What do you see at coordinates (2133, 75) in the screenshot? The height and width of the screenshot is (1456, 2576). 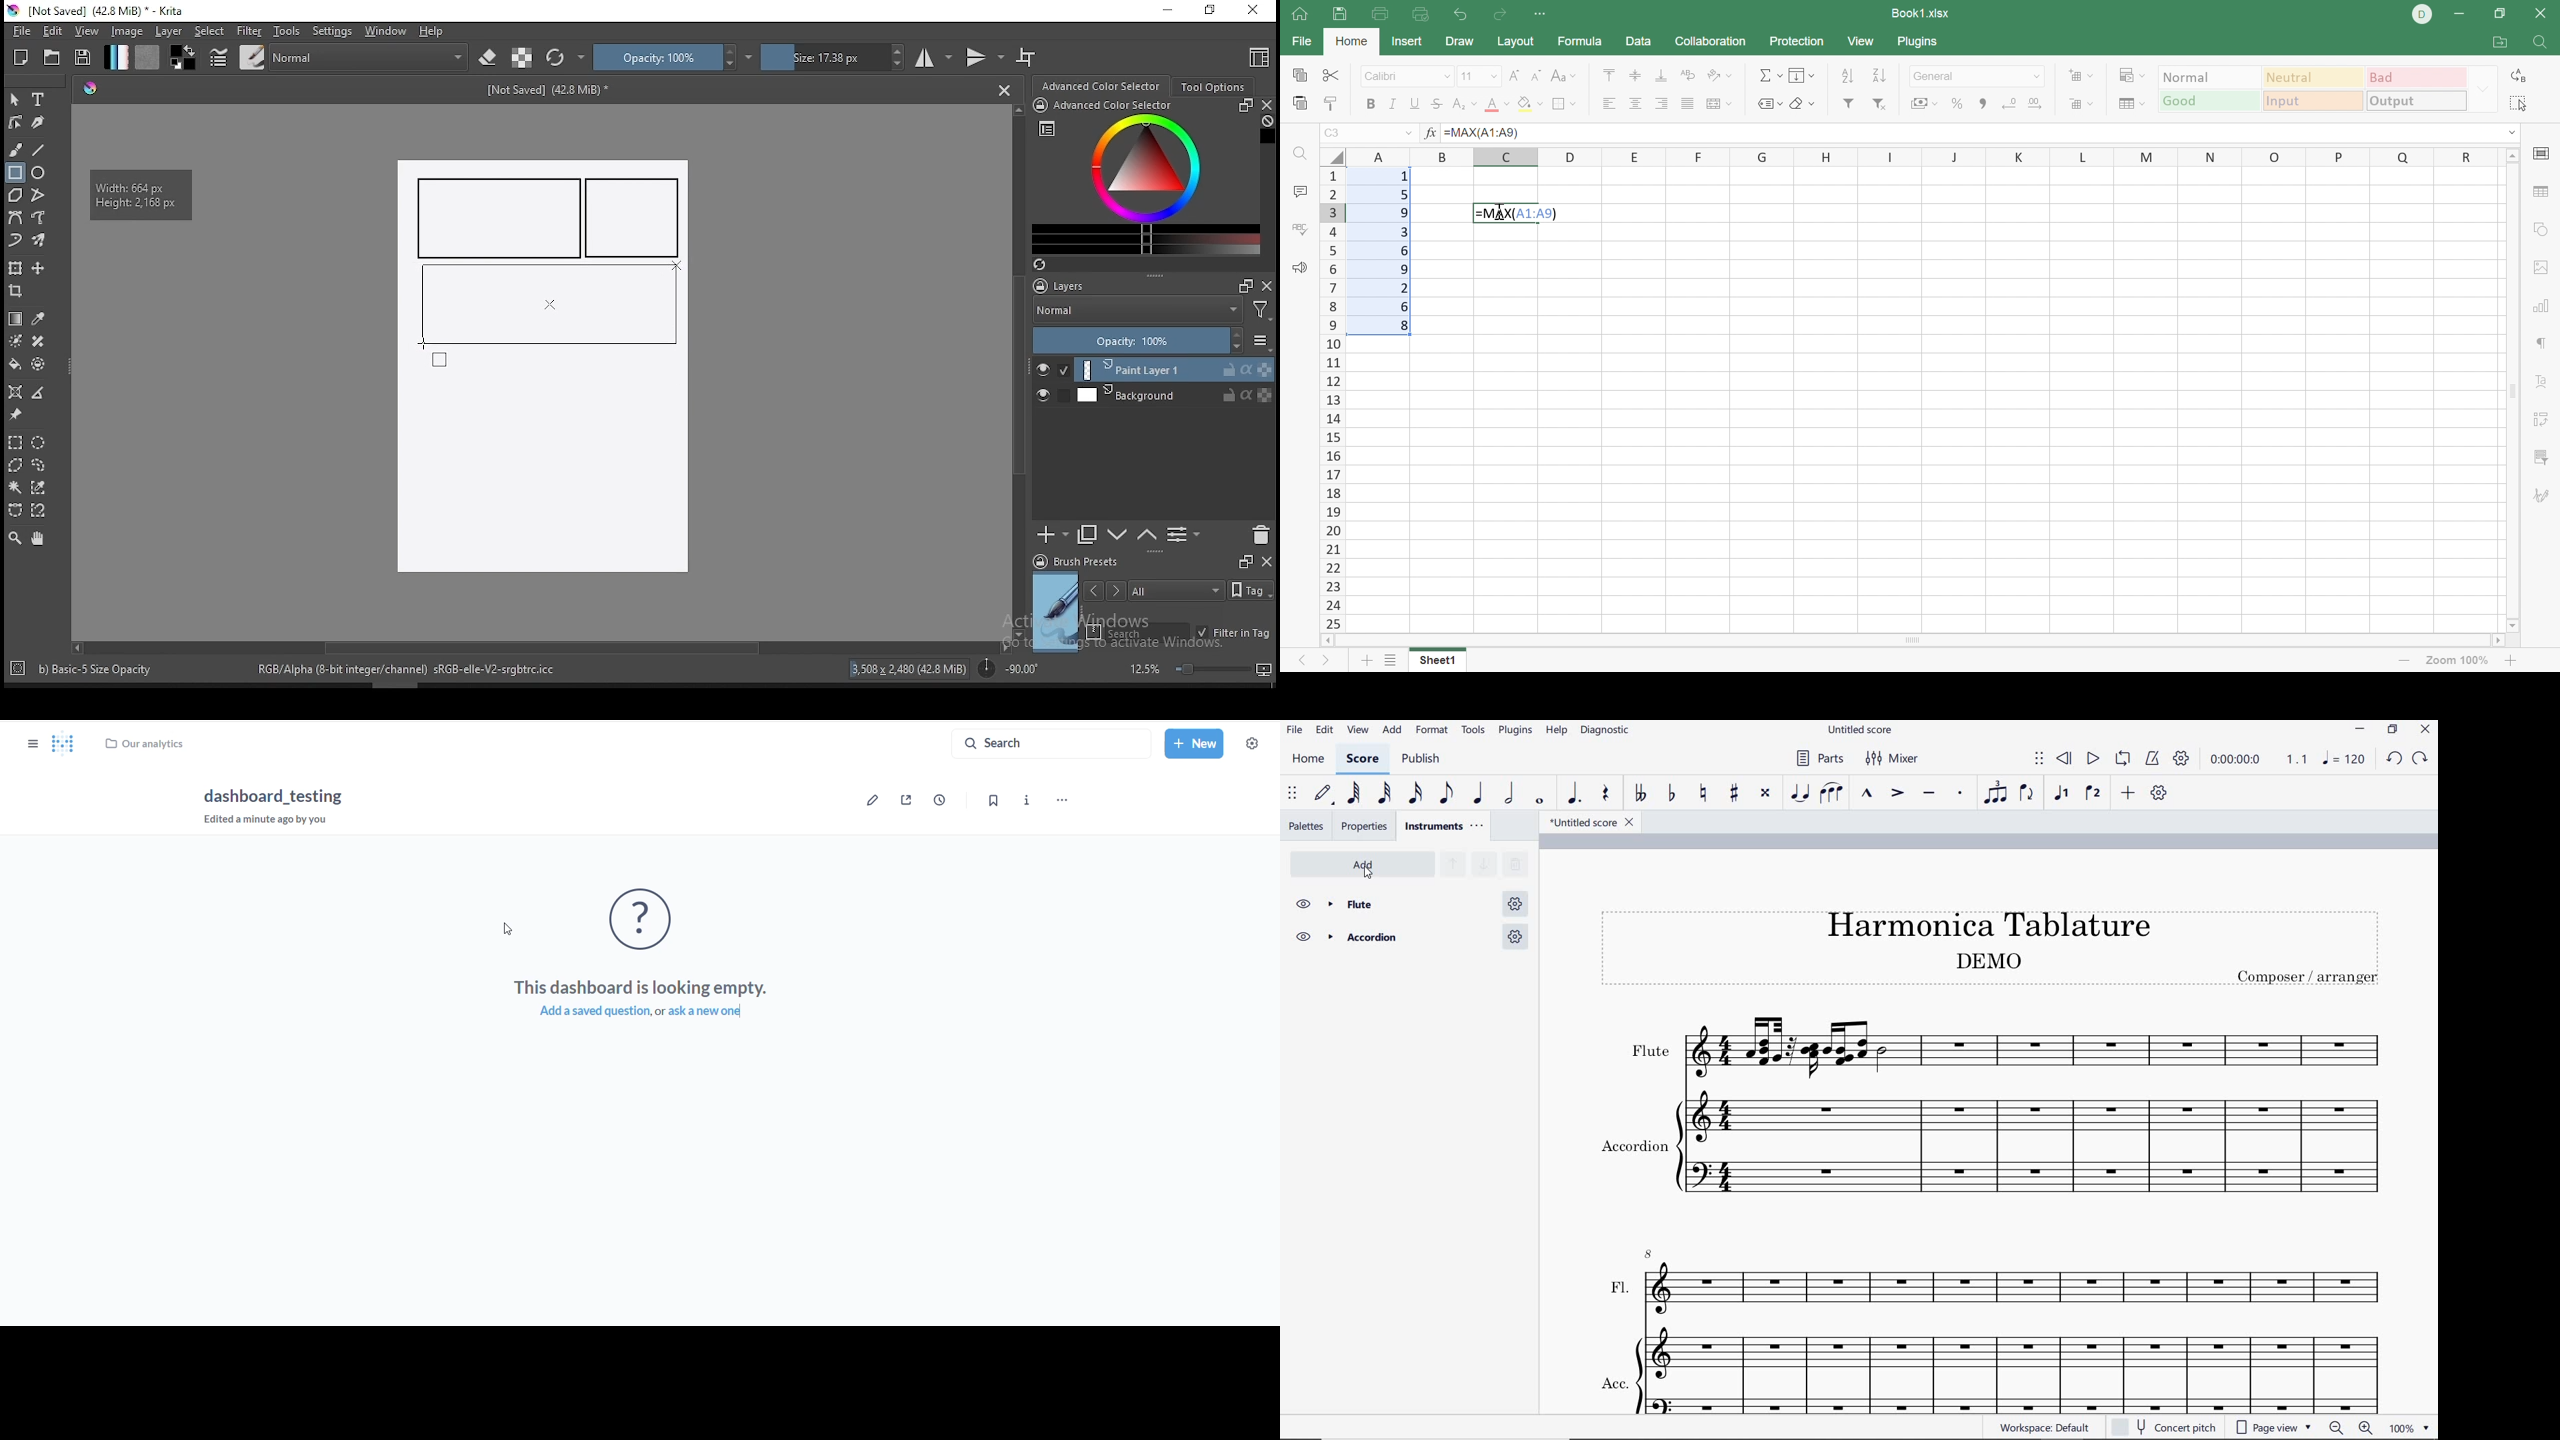 I see `Conditional formatting` at bounding box center [2133, 75].